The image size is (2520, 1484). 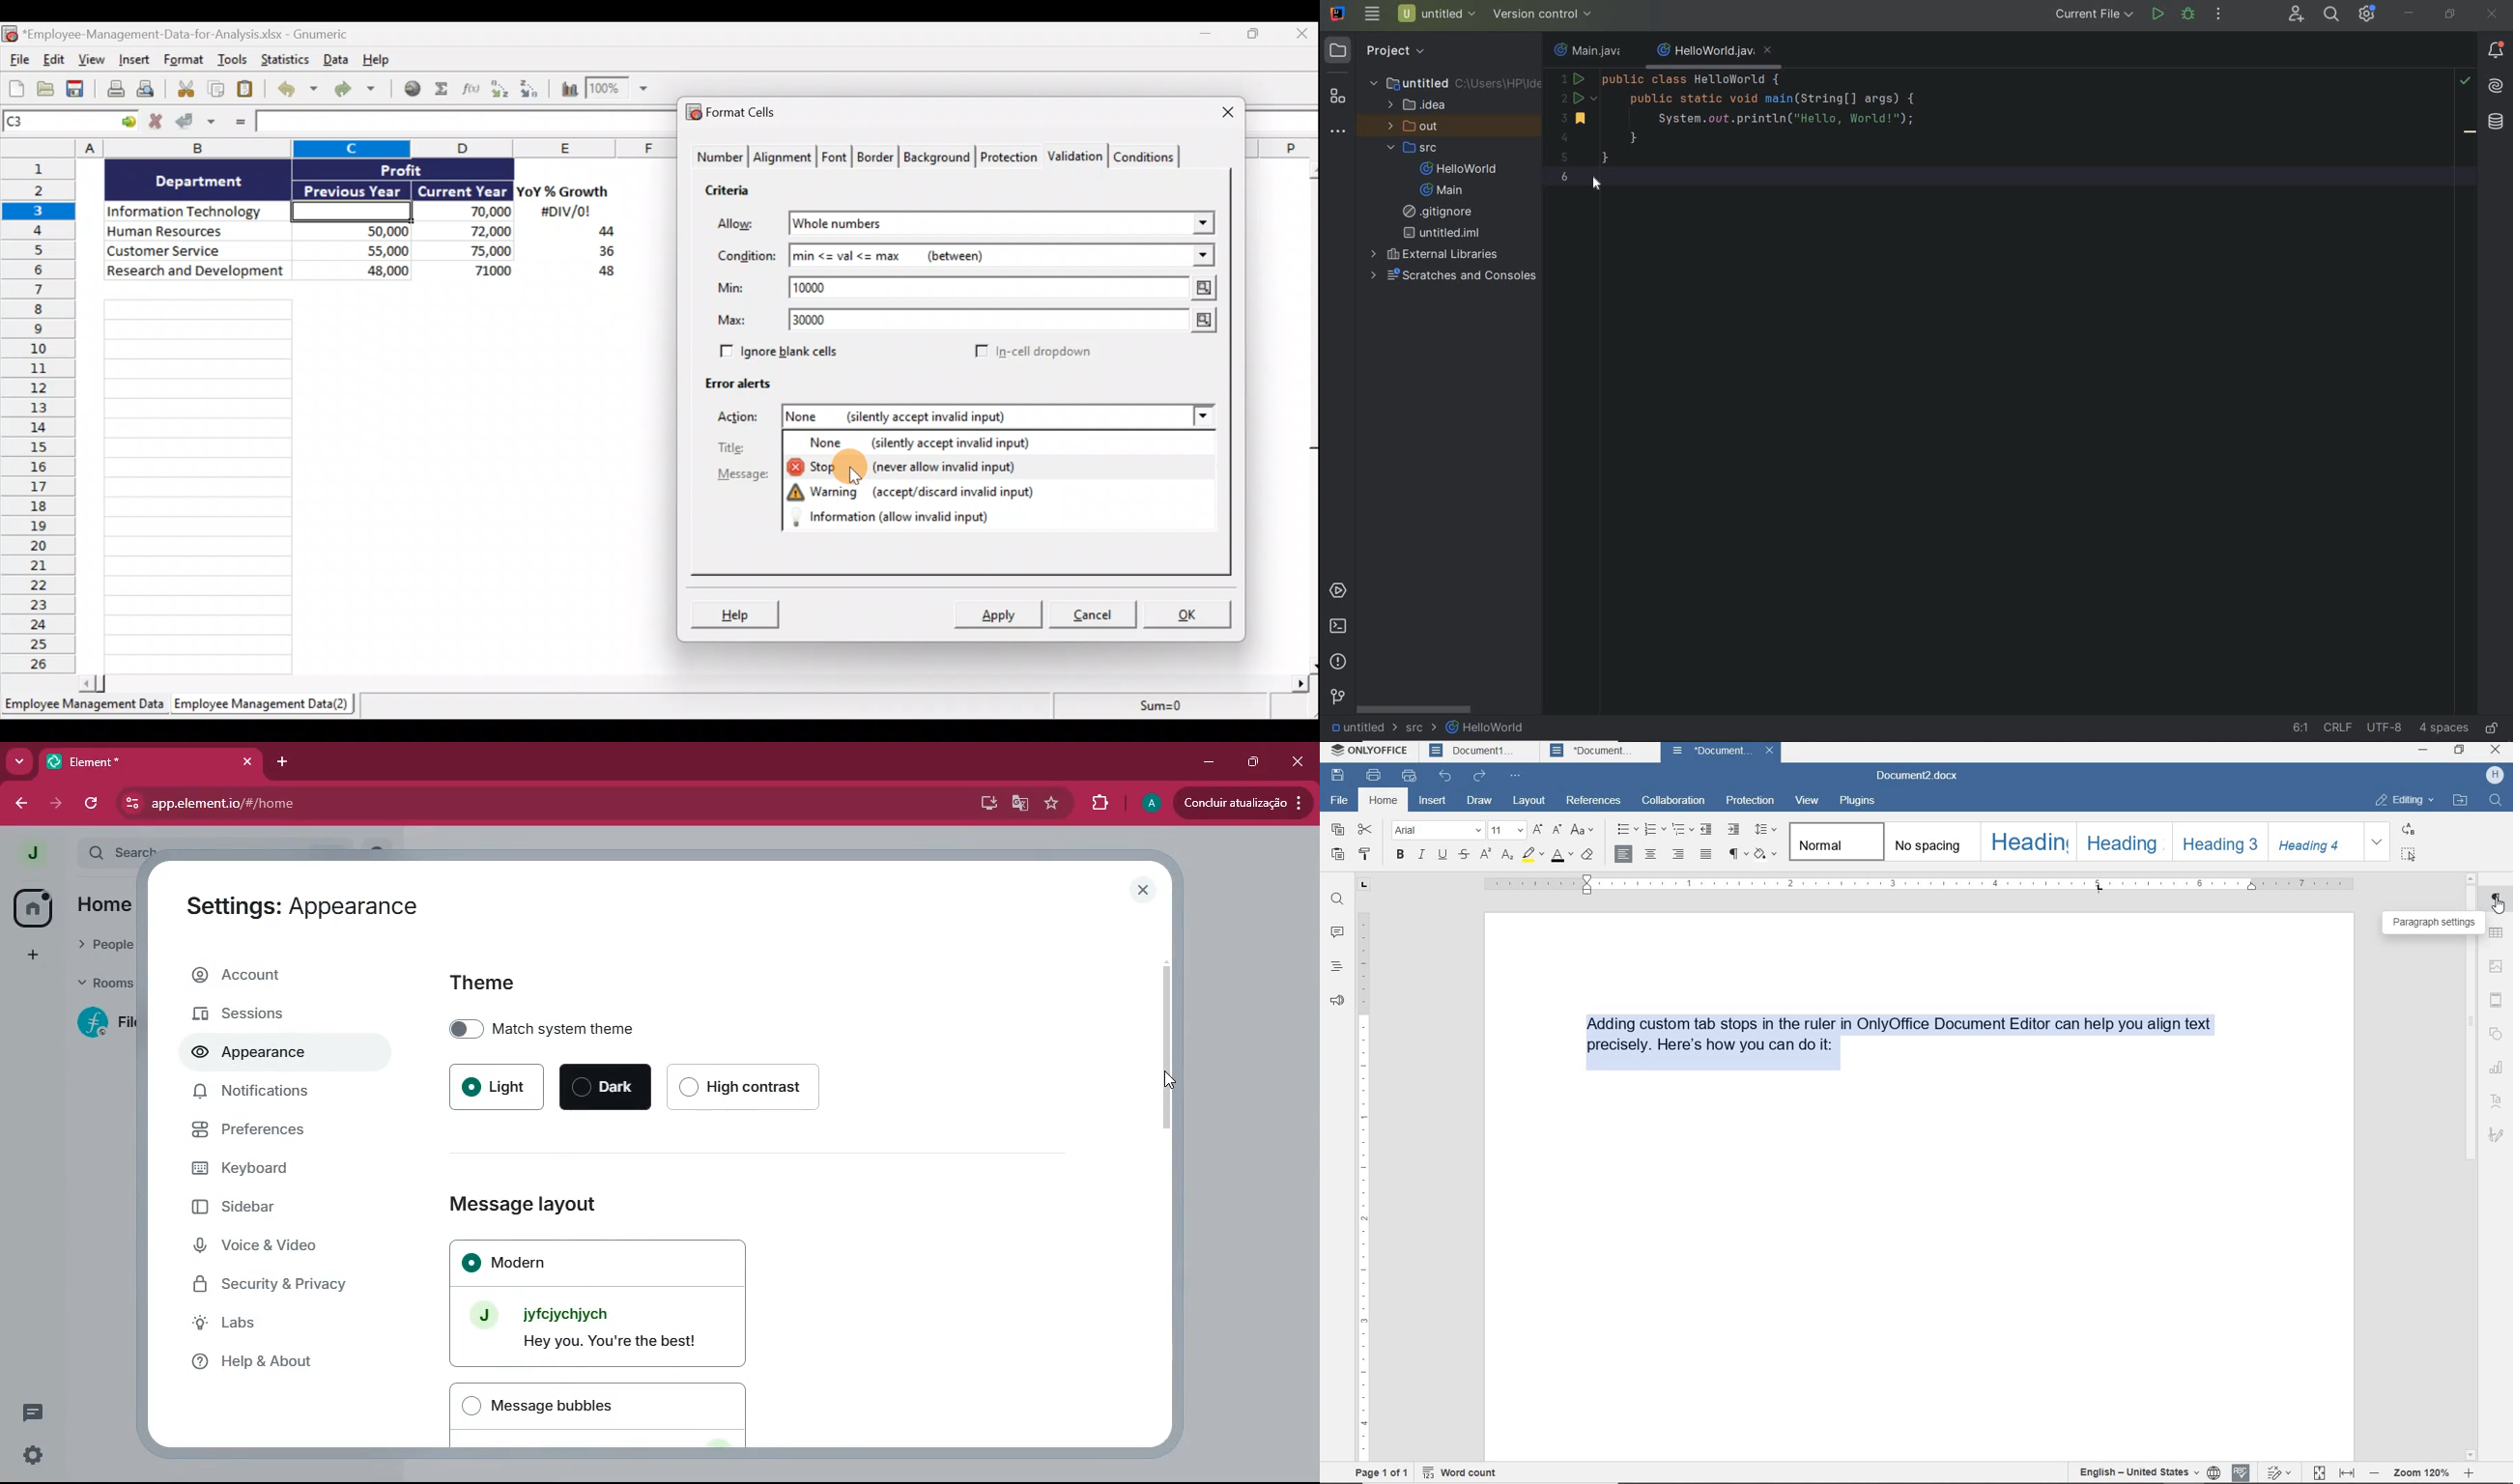 What do you see at coordinates (1209, 762) in the screenshot?
I see `minimize` at bounding box center [1209, 762].